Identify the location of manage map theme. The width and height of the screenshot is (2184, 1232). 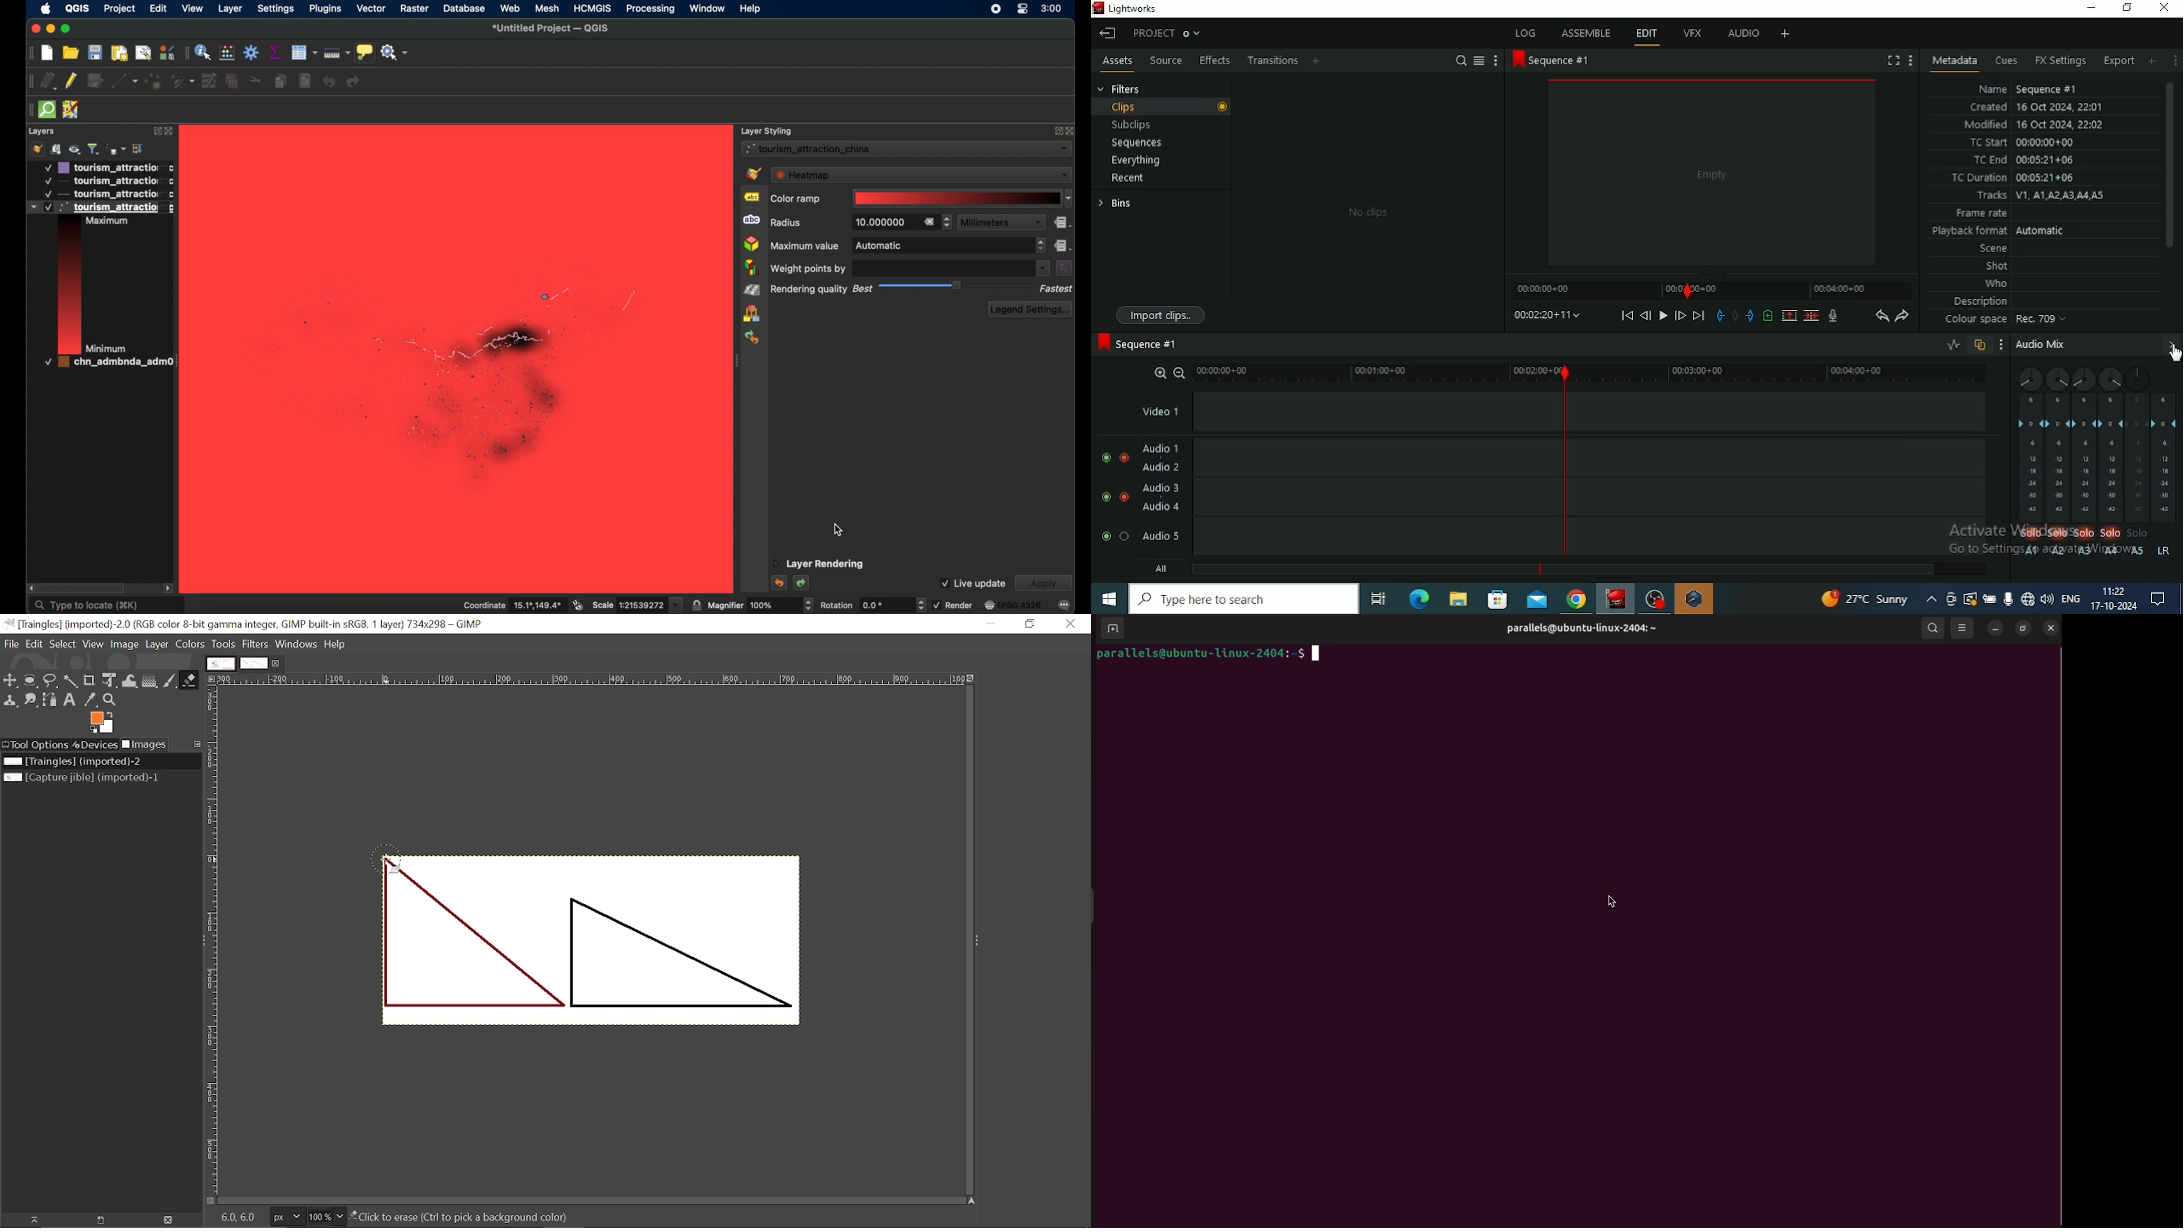
(75, 149).